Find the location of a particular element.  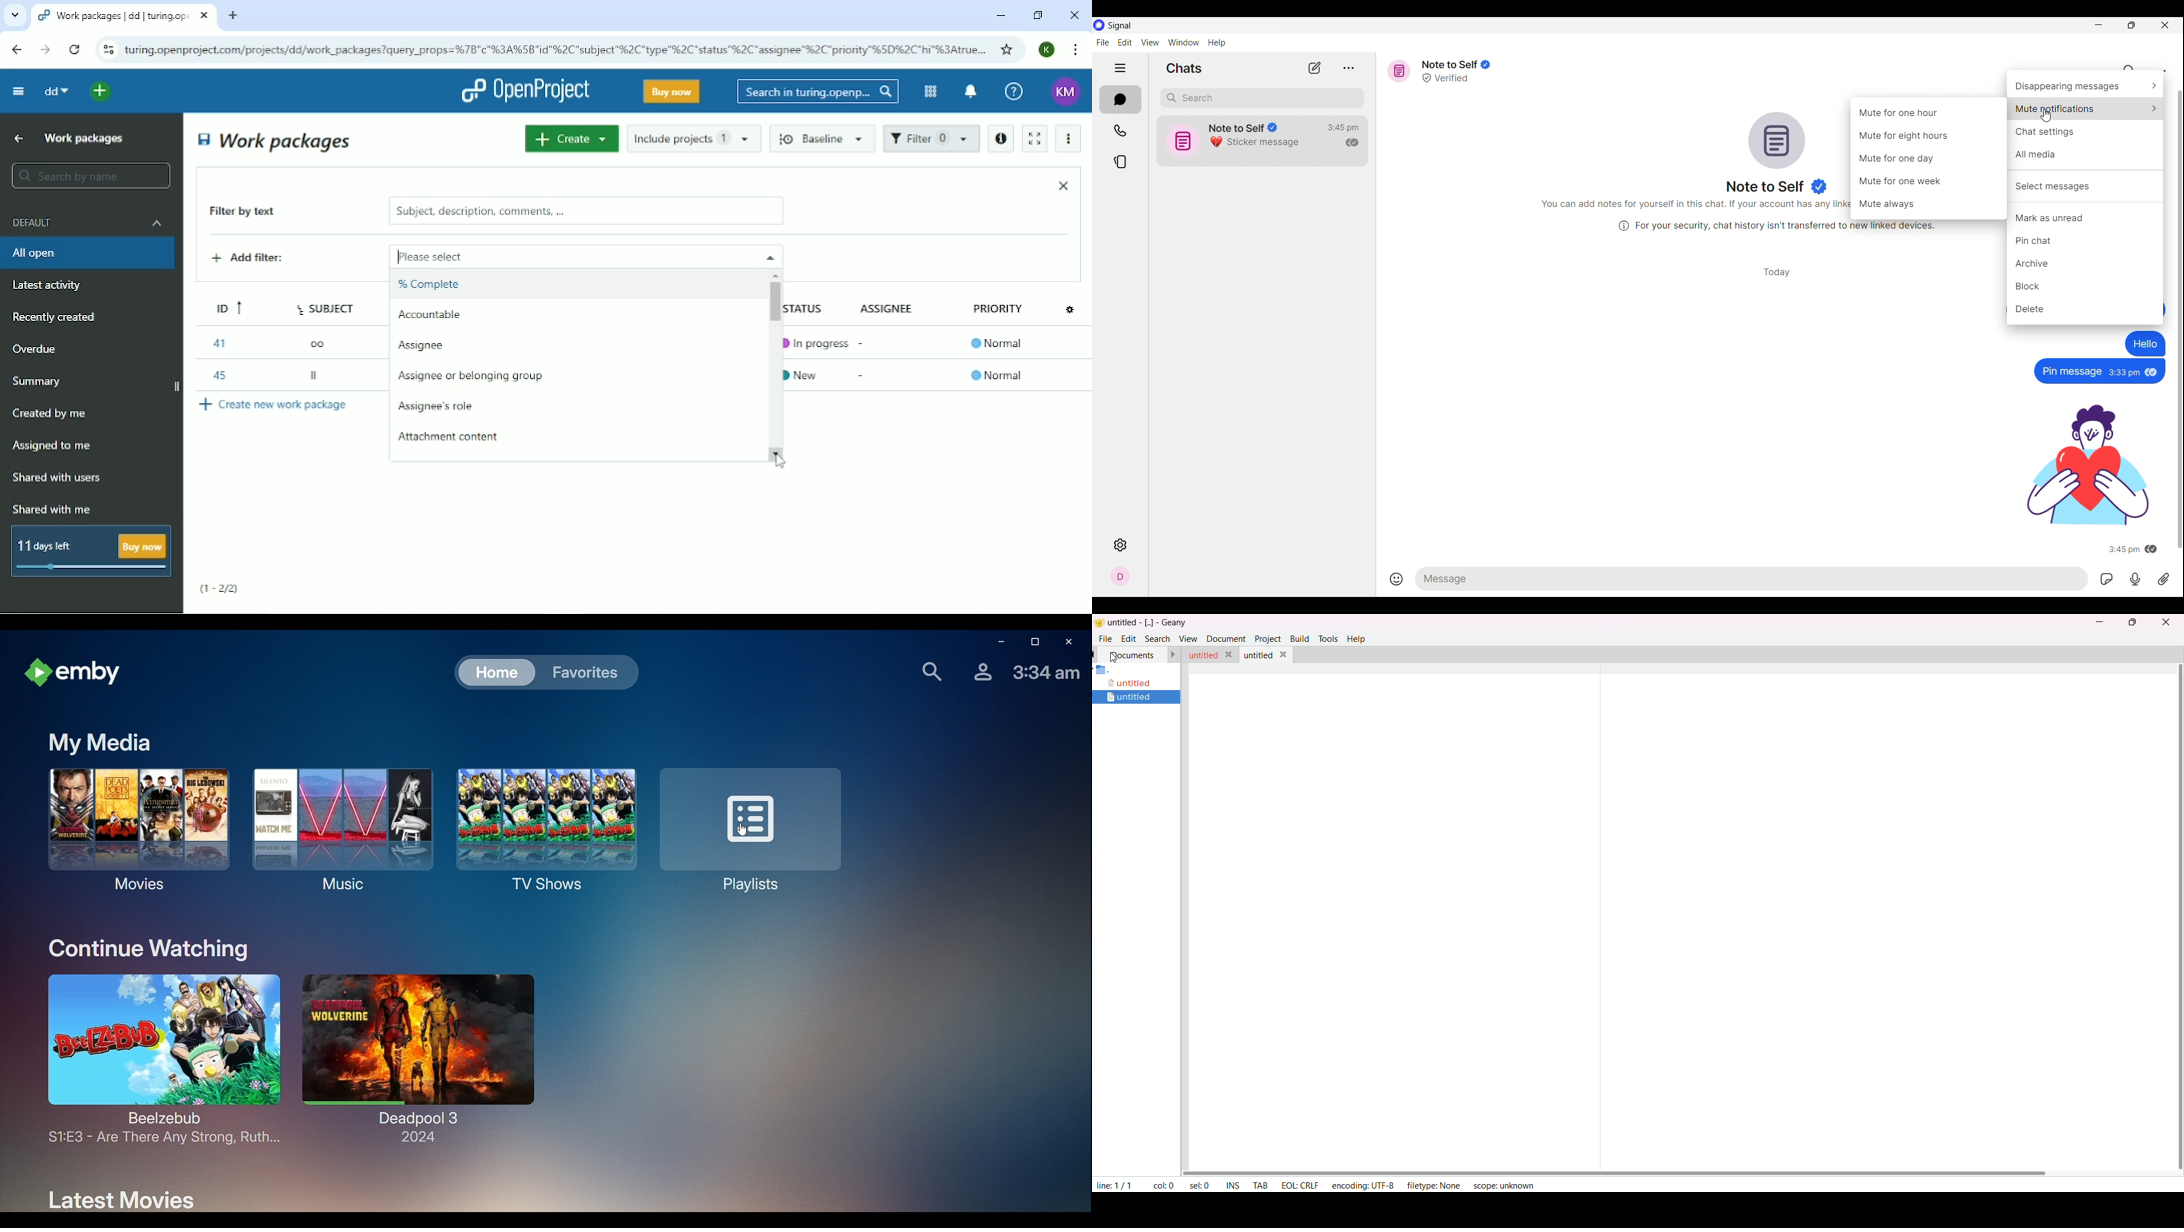

Note to self  is located at coordinates (1456, 65).